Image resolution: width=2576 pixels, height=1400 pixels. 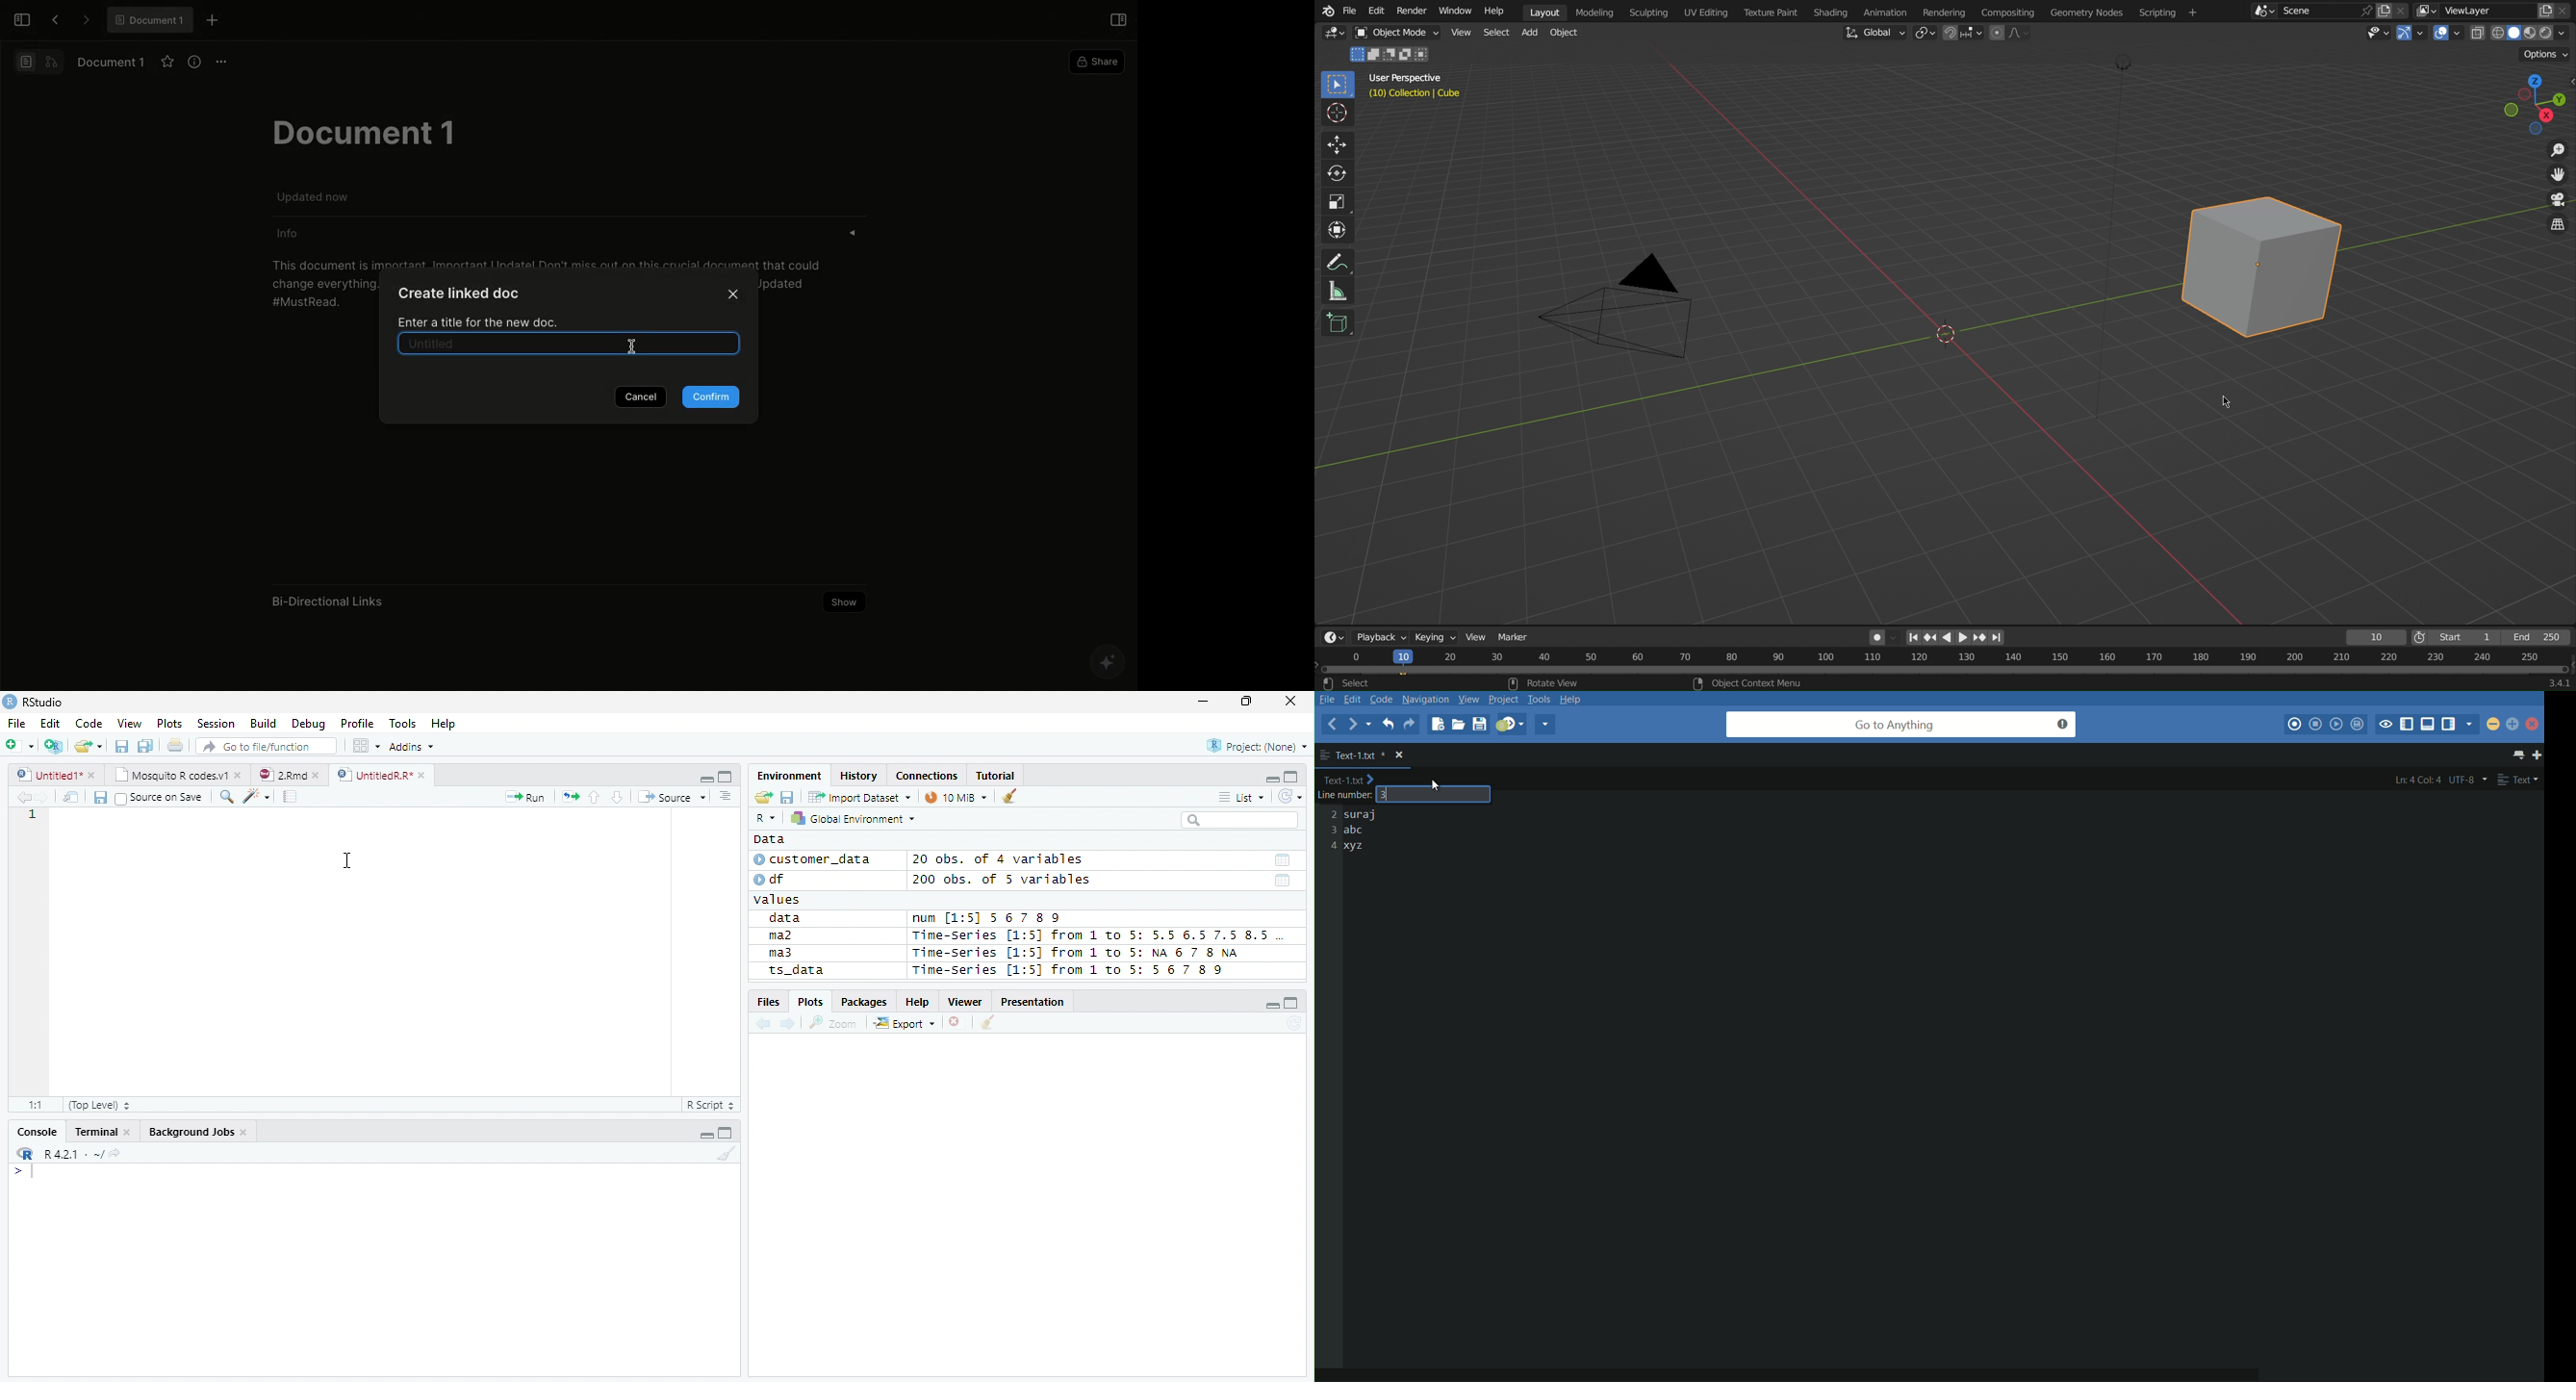 I want to click on Up, so click(x=594, y=798).